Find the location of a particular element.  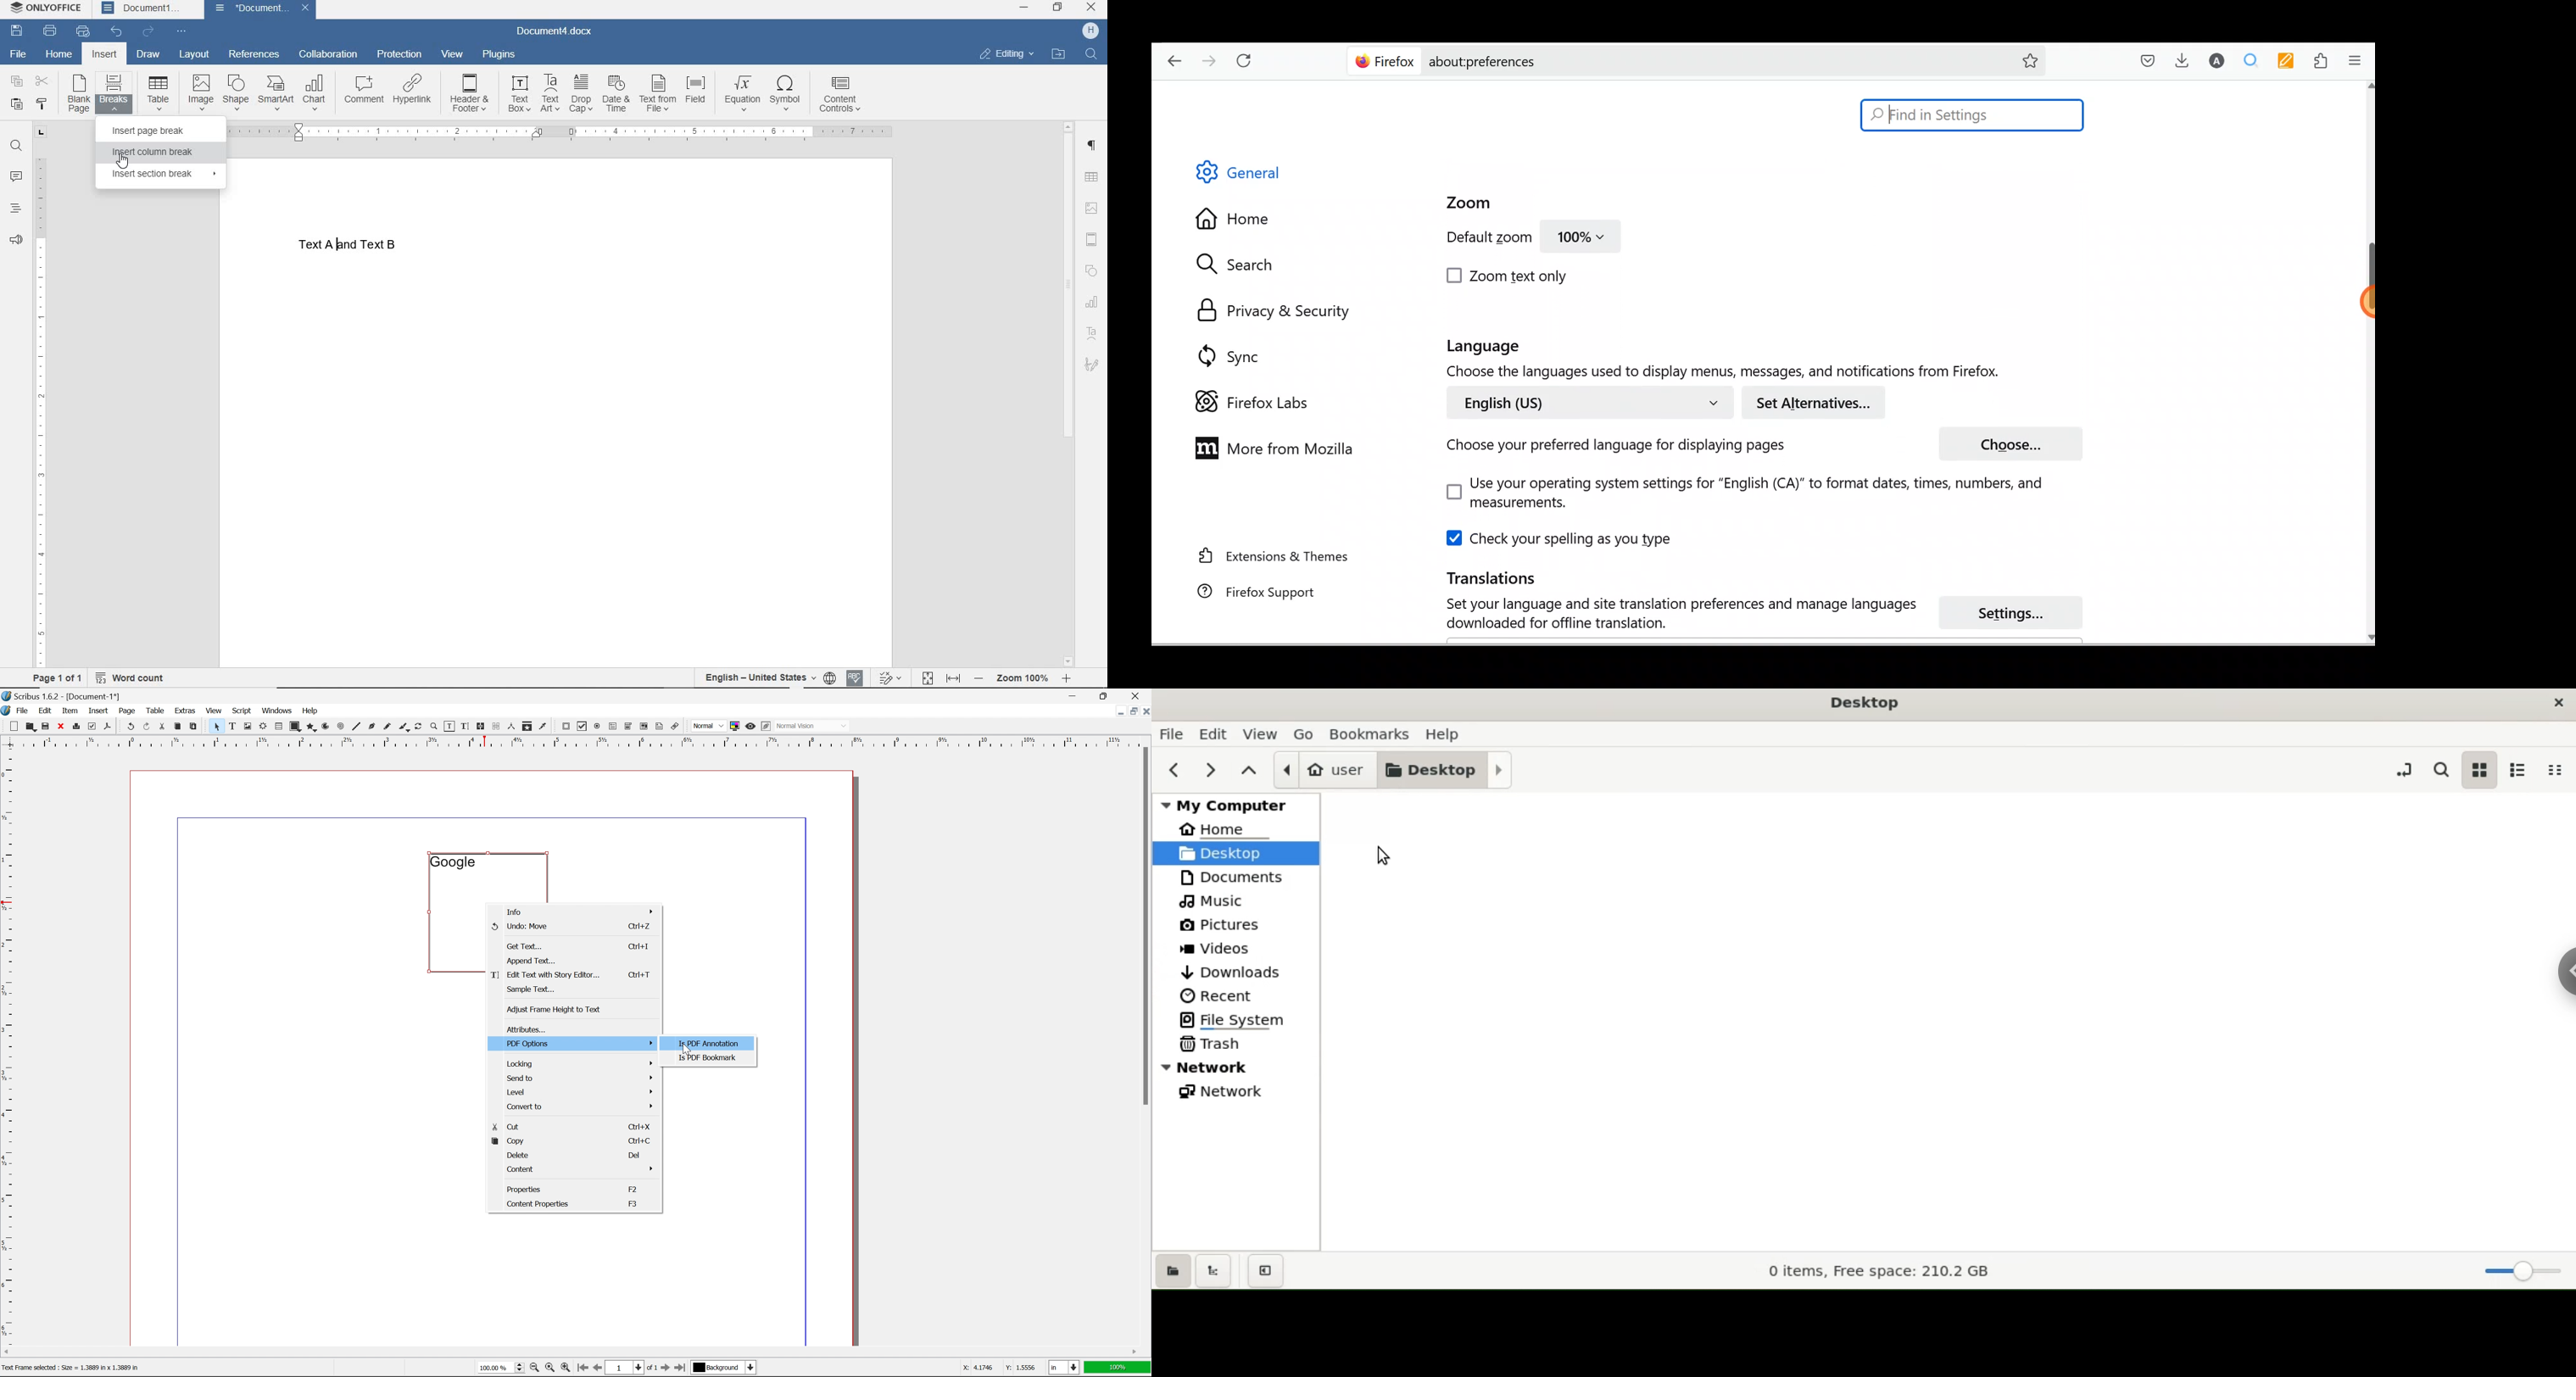

measurements is located at coordinates (511, 726).